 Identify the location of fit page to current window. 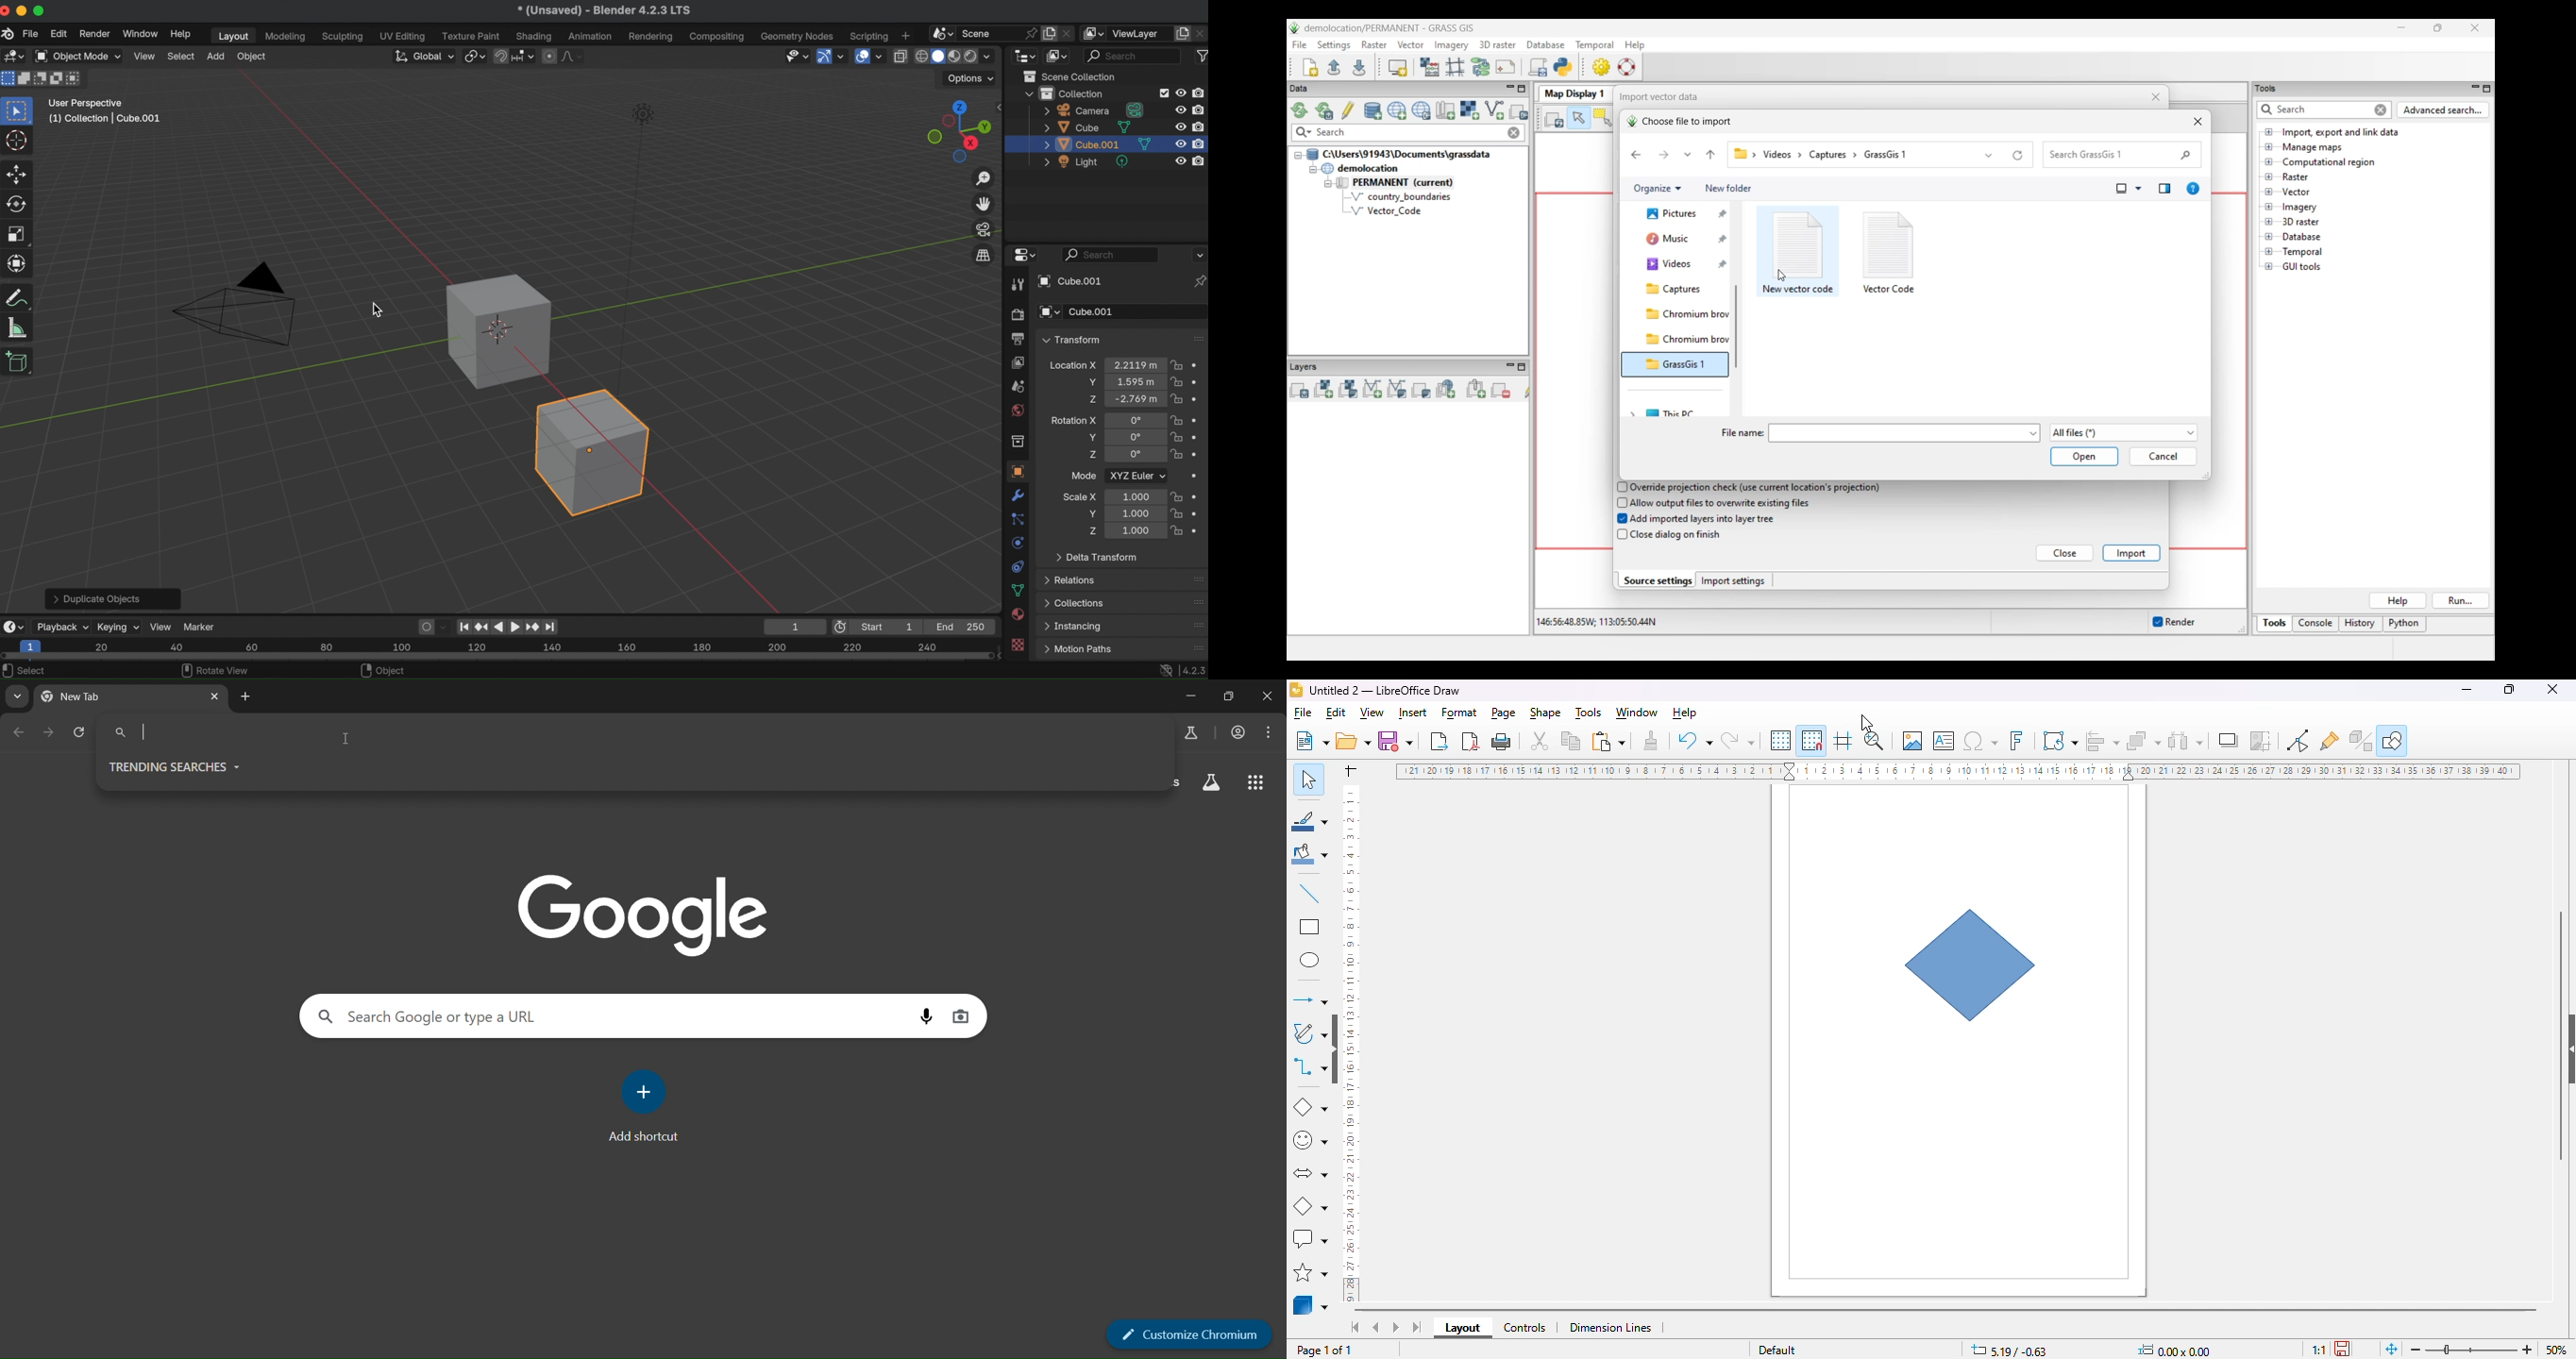
(2391, 1349).